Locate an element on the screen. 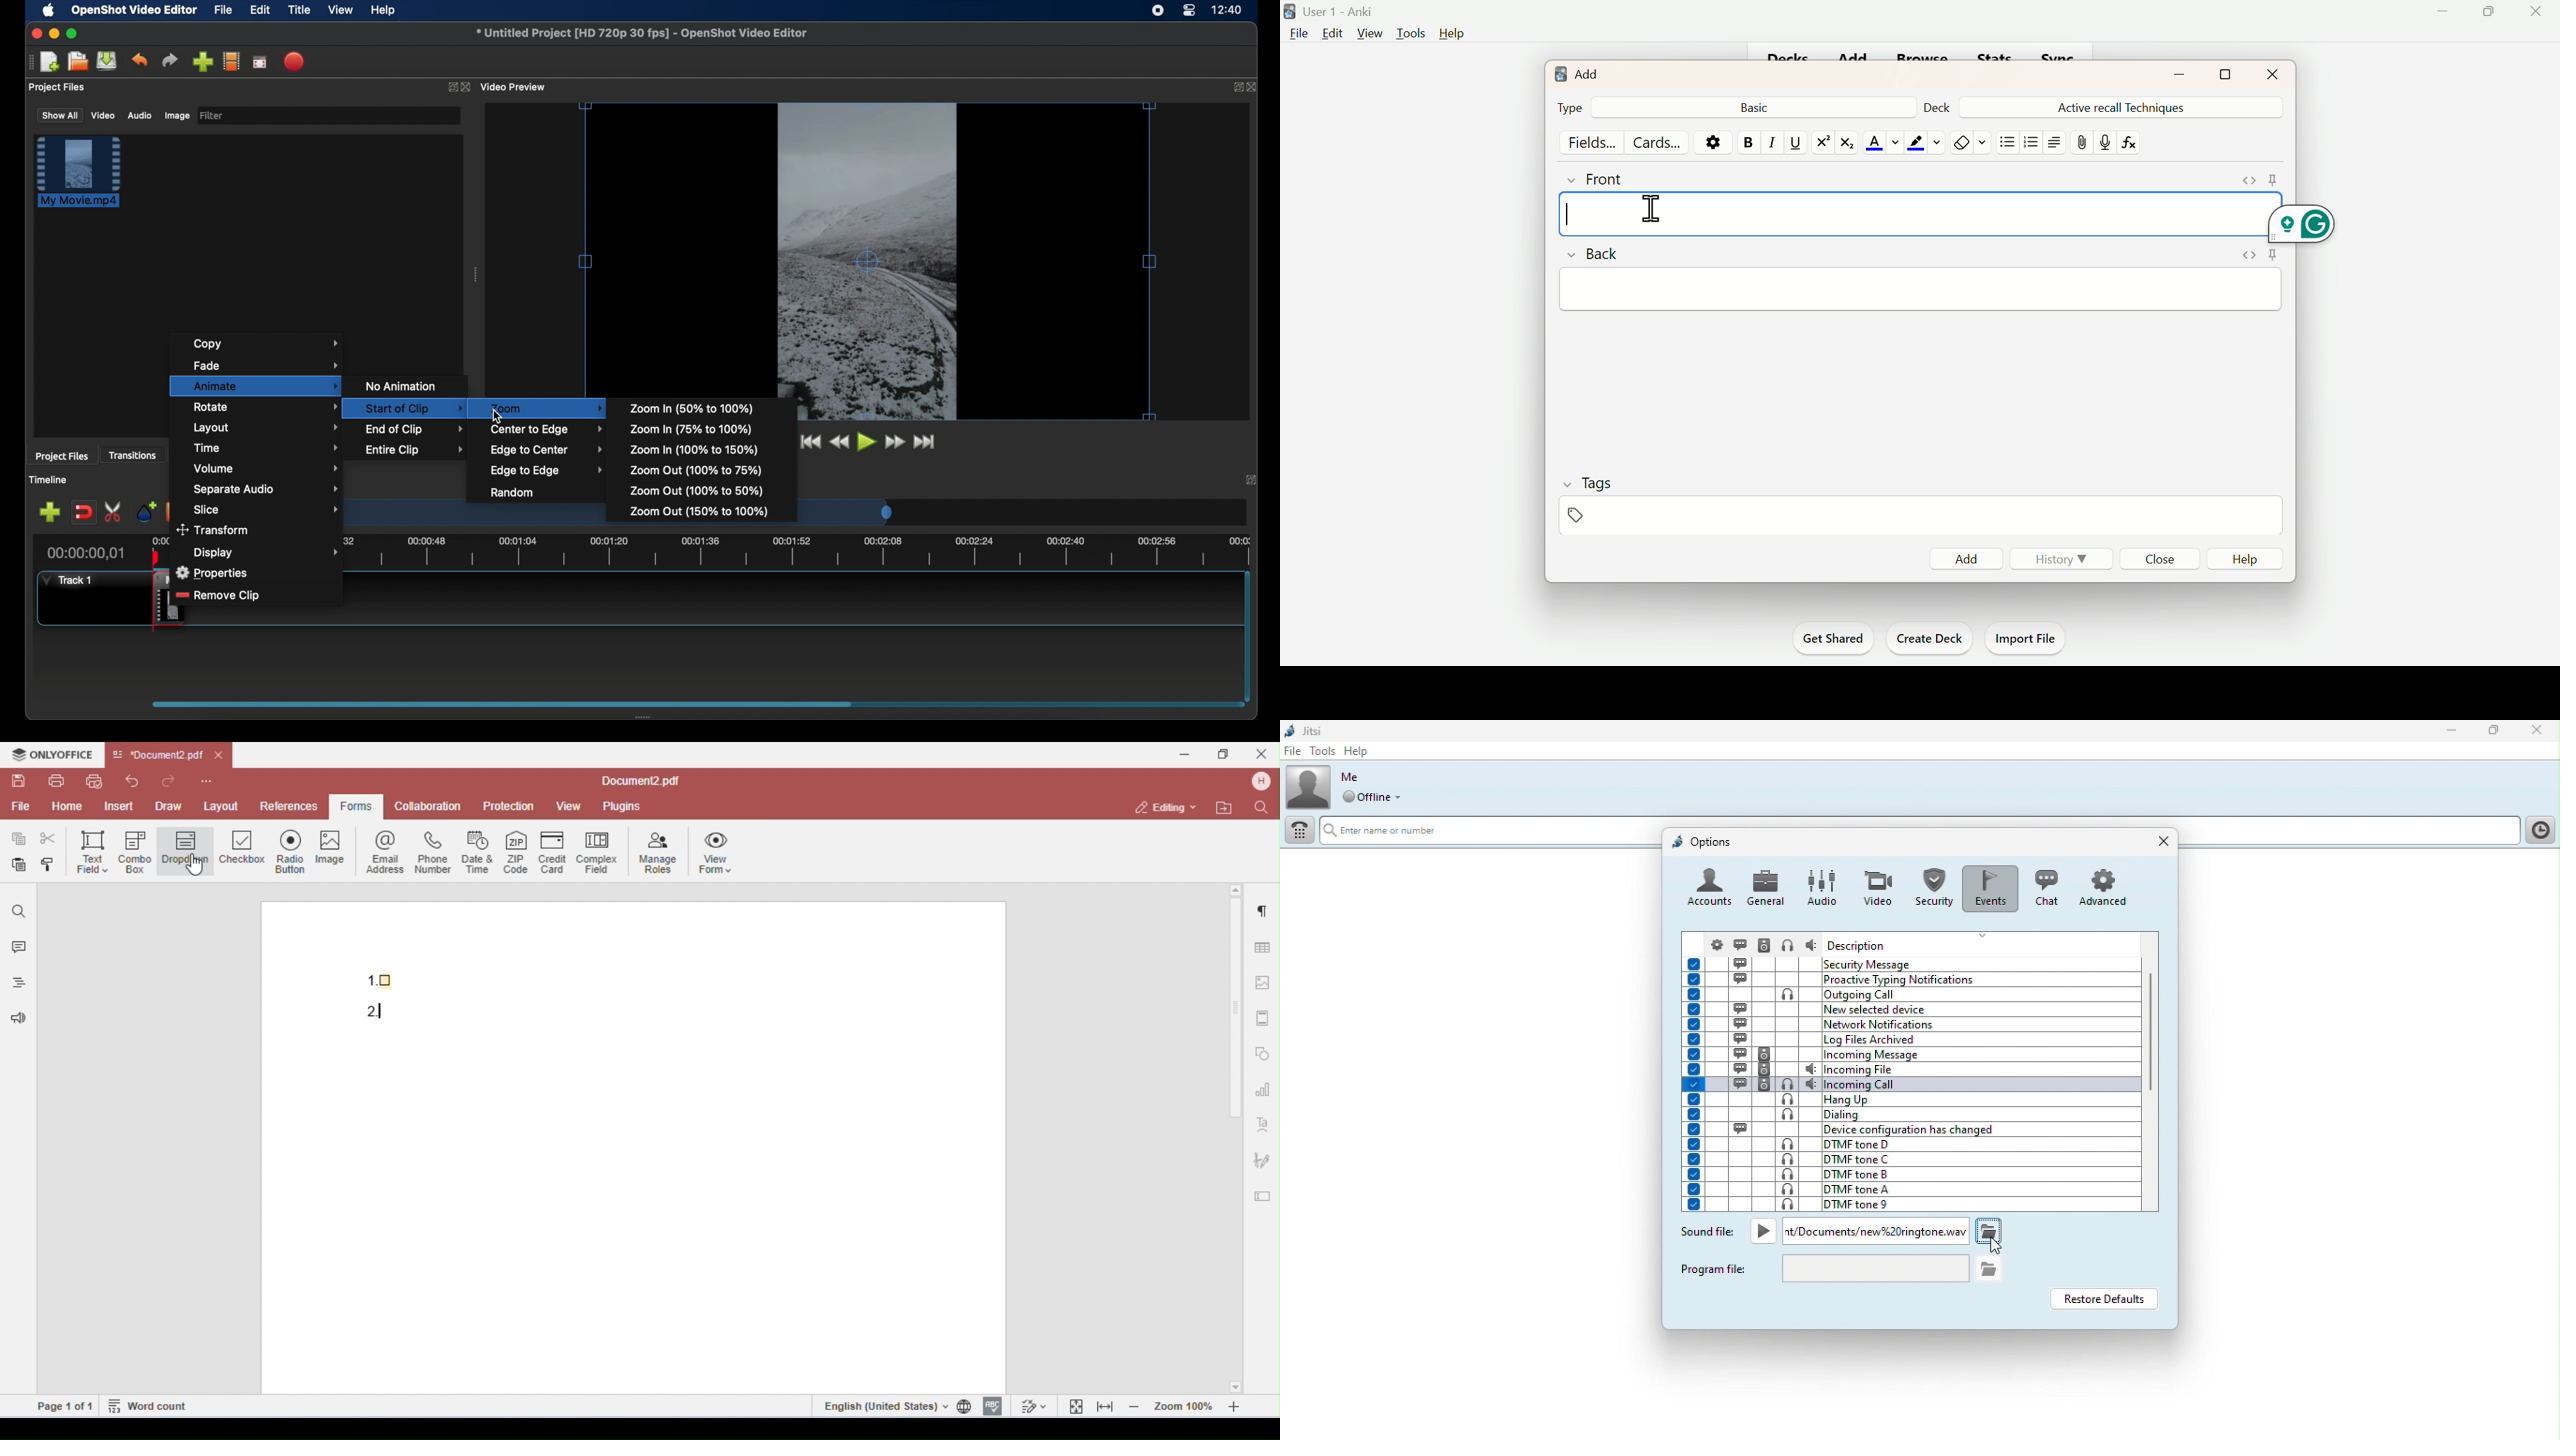 The height and width of the screenshot is (1456, 2576). Type is located at coordinates (1571, 108).